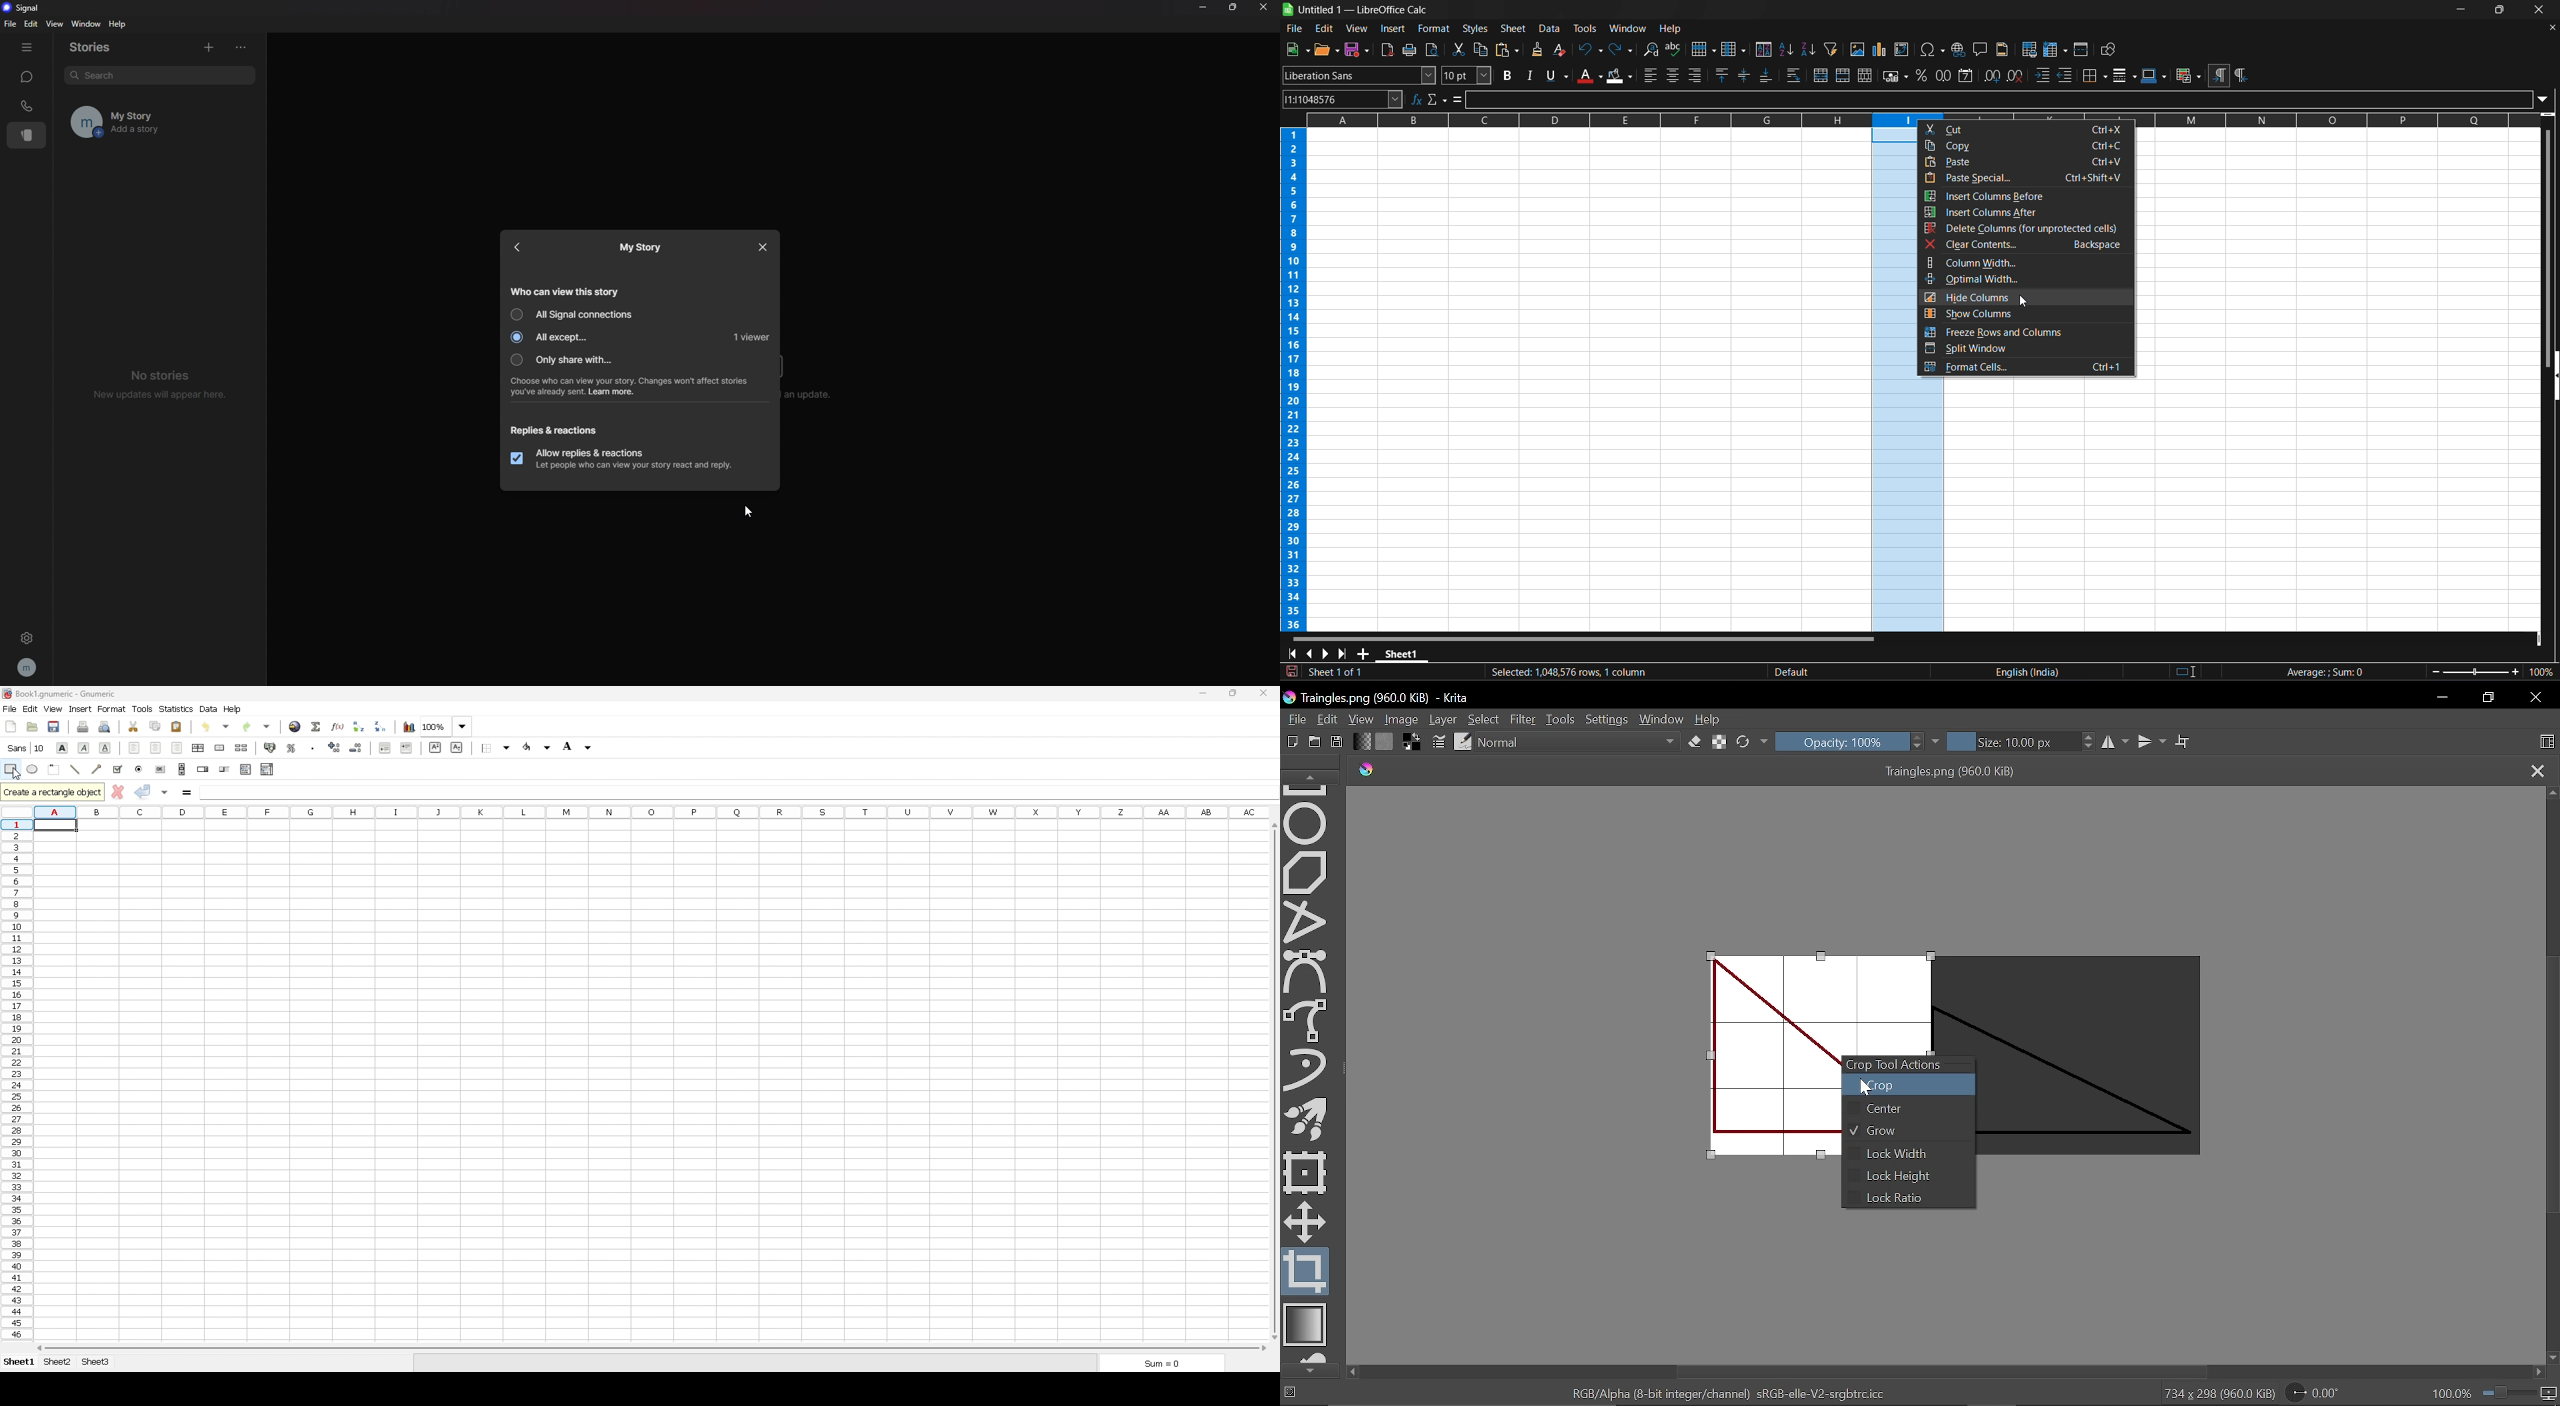  Describe the element at coordinates (54, 769) in the screenshot. I see `frame` at that location.